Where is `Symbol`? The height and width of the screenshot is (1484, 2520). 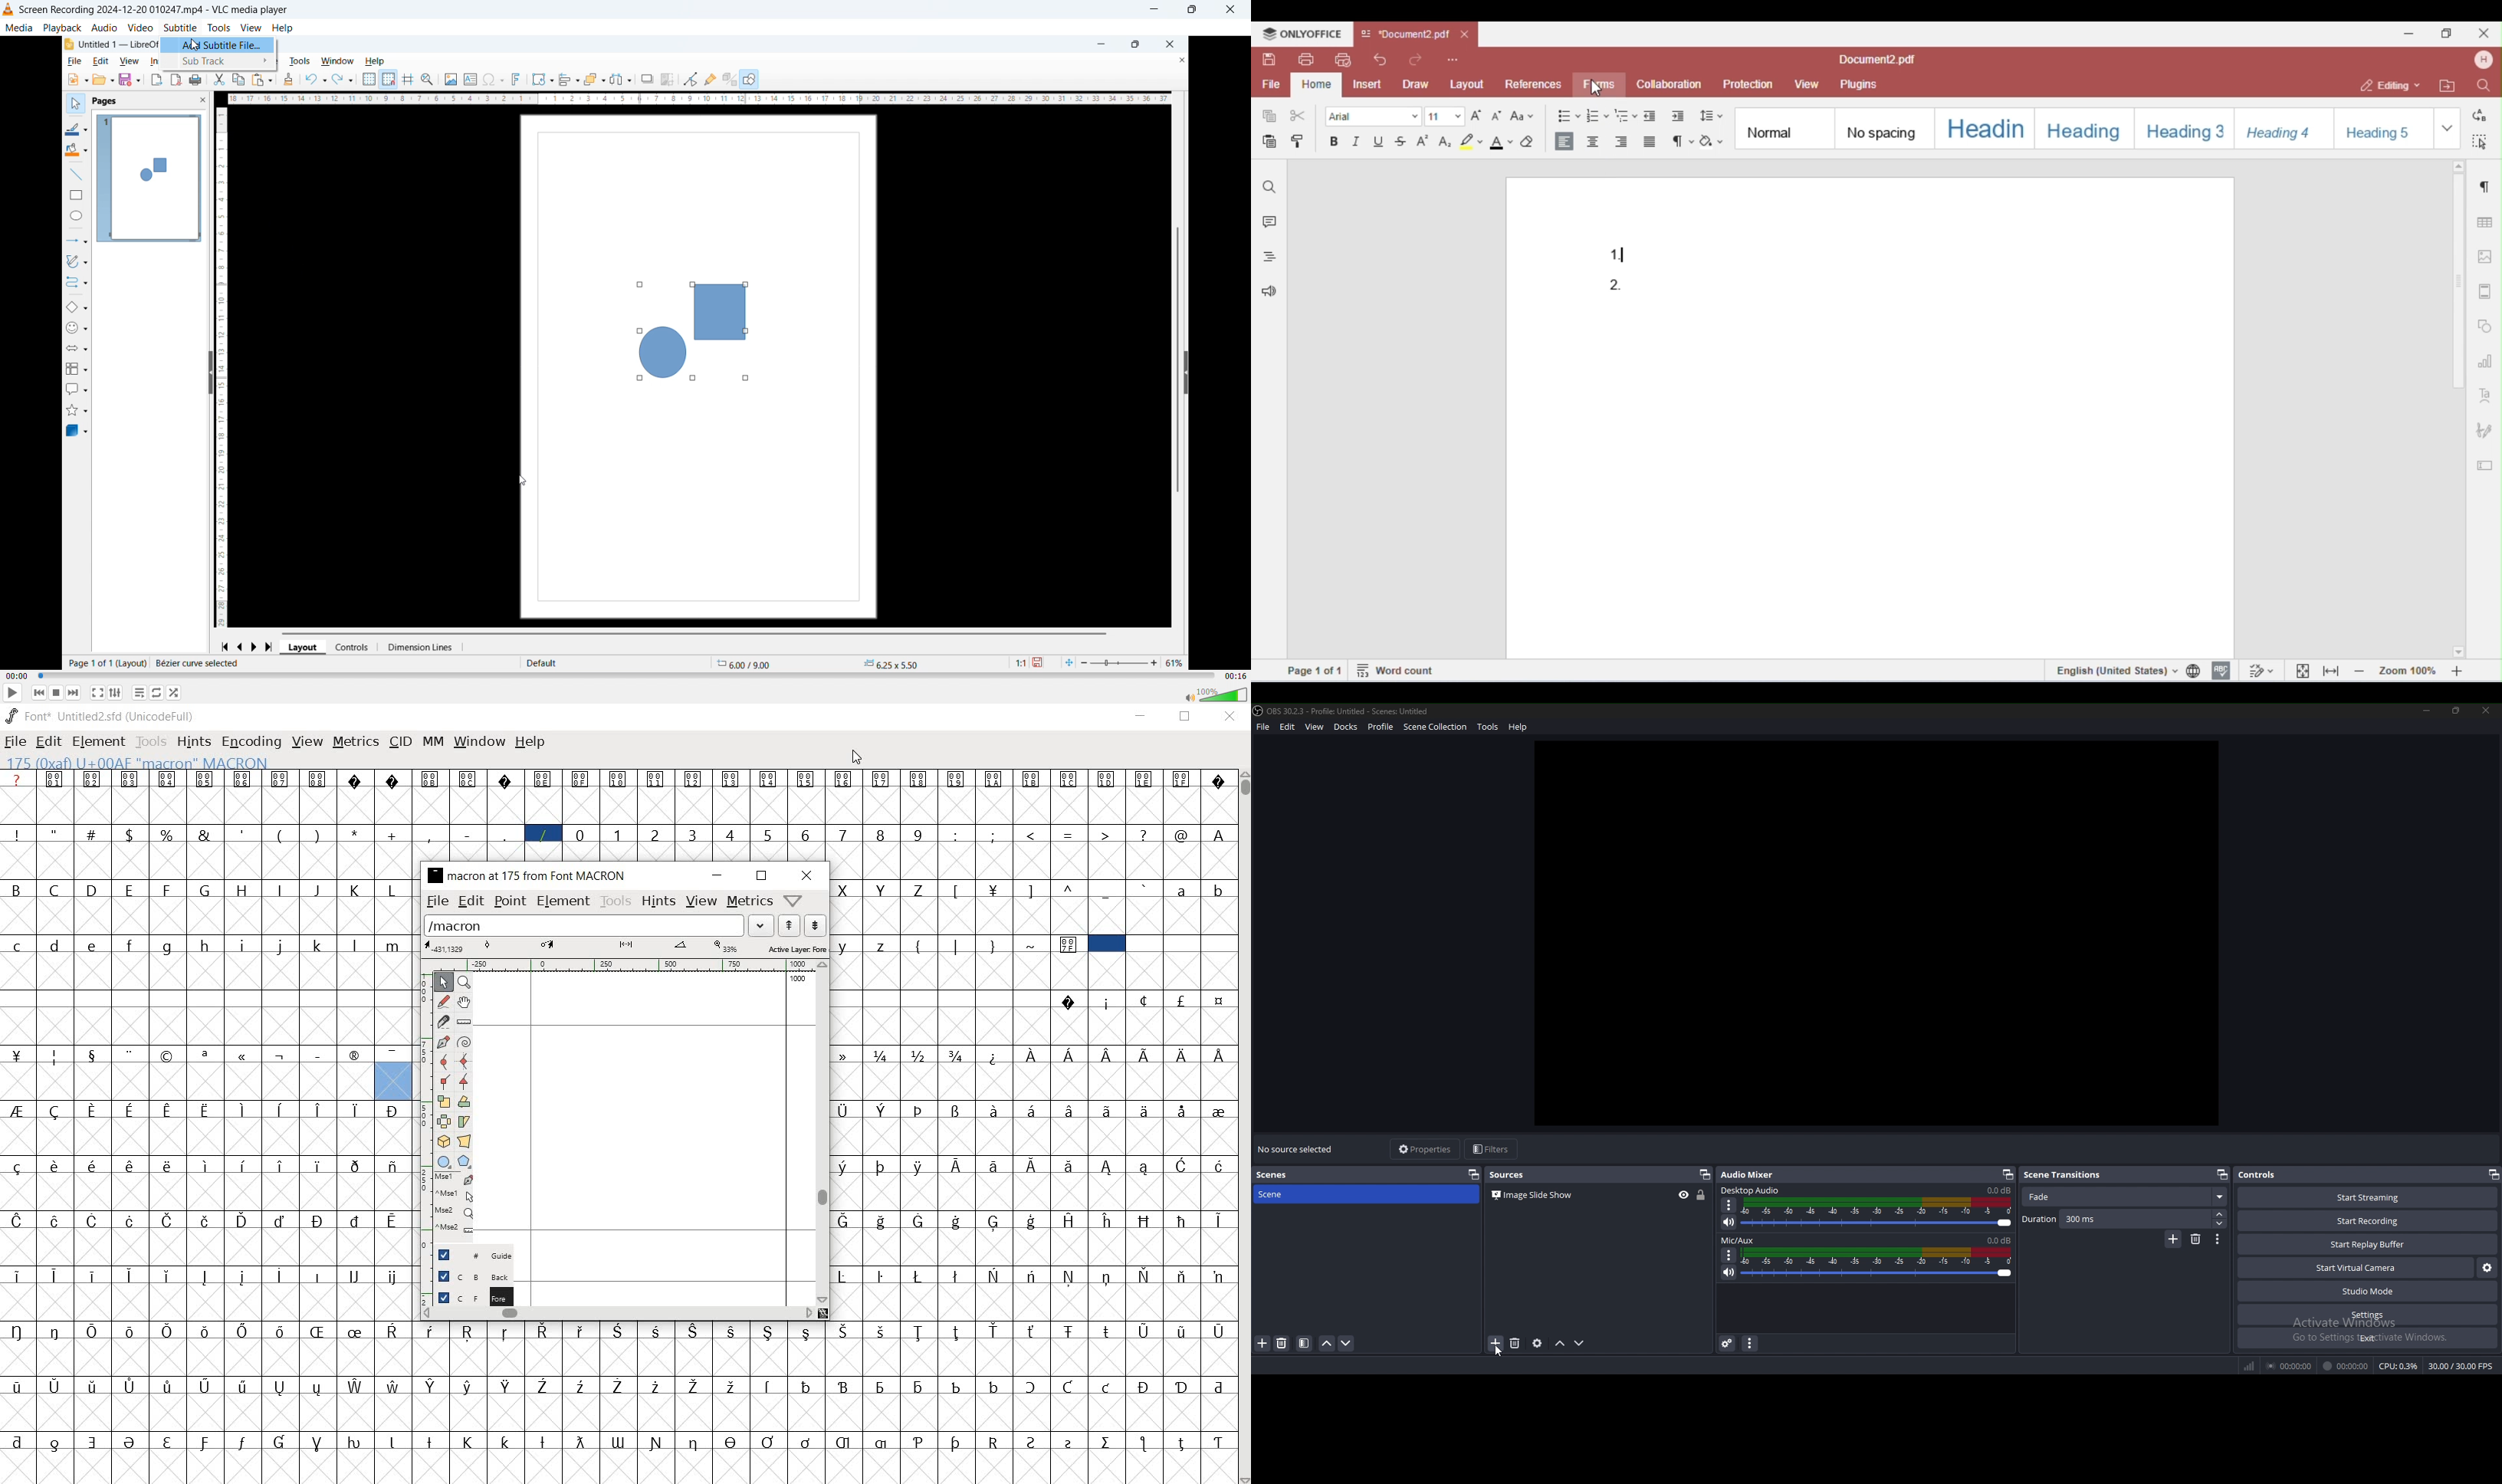 Symbol is located at coordinates (57, 1331).